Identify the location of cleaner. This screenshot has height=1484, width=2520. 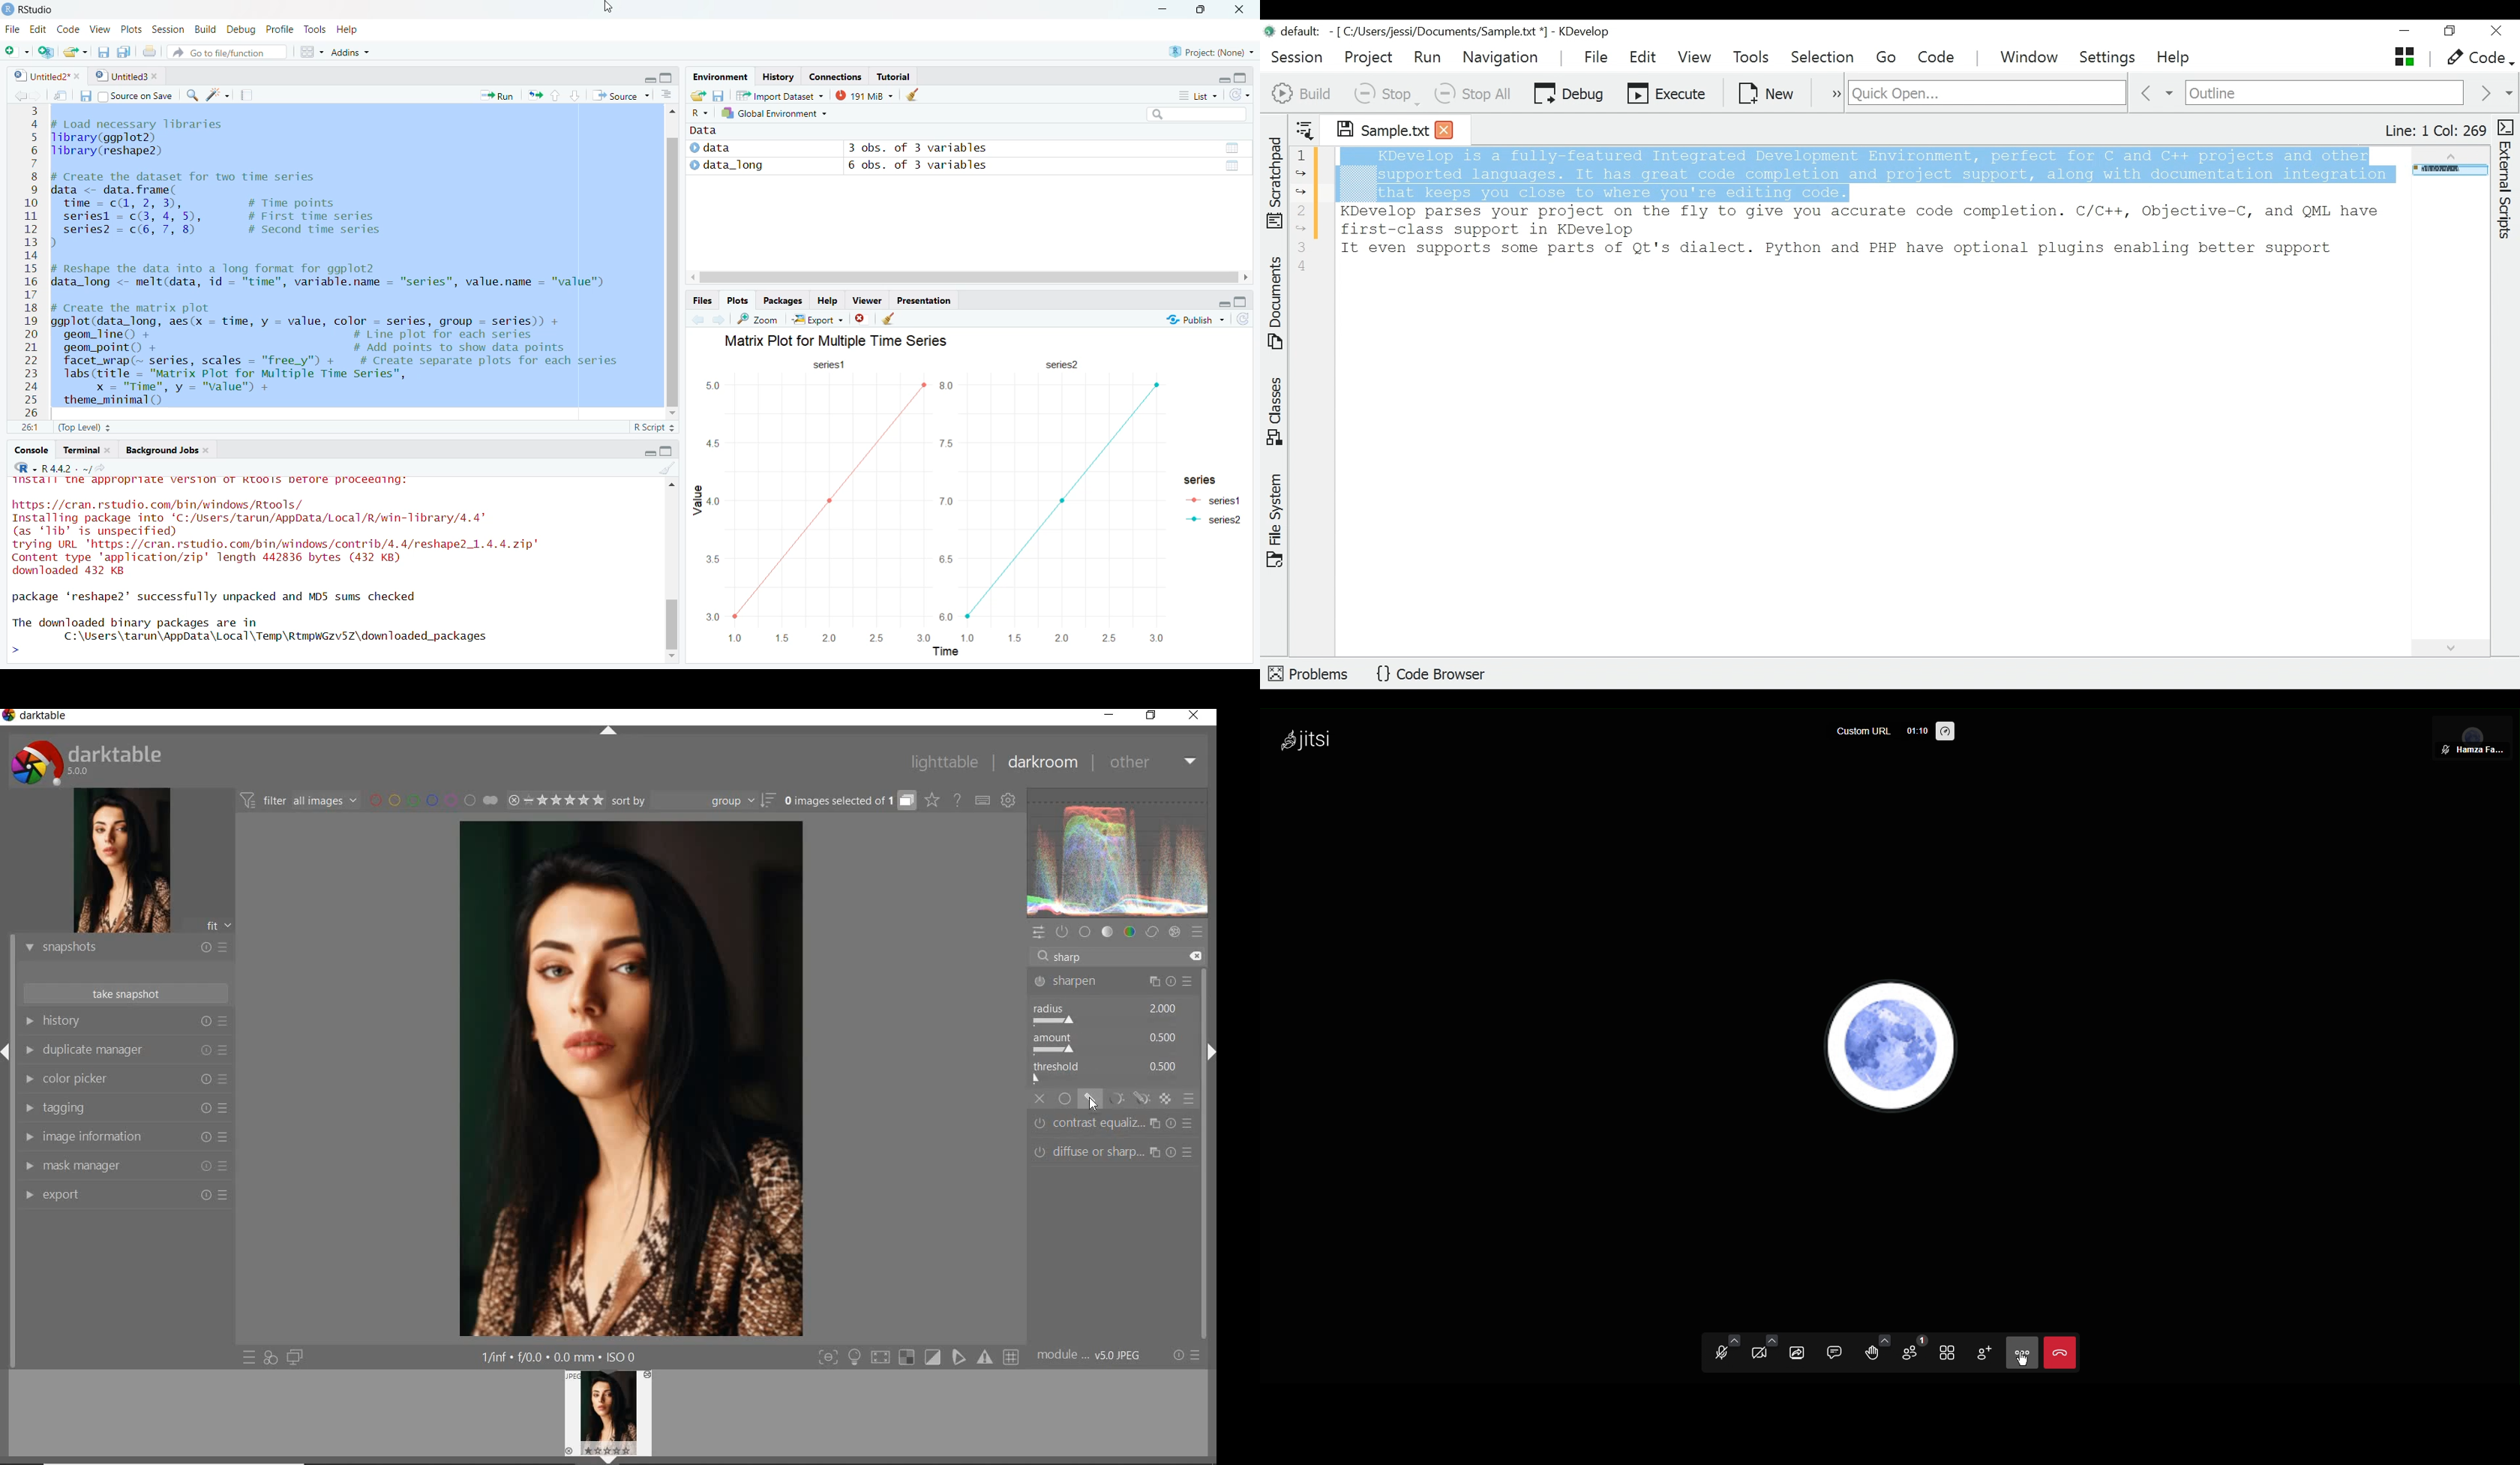
(889, 320).